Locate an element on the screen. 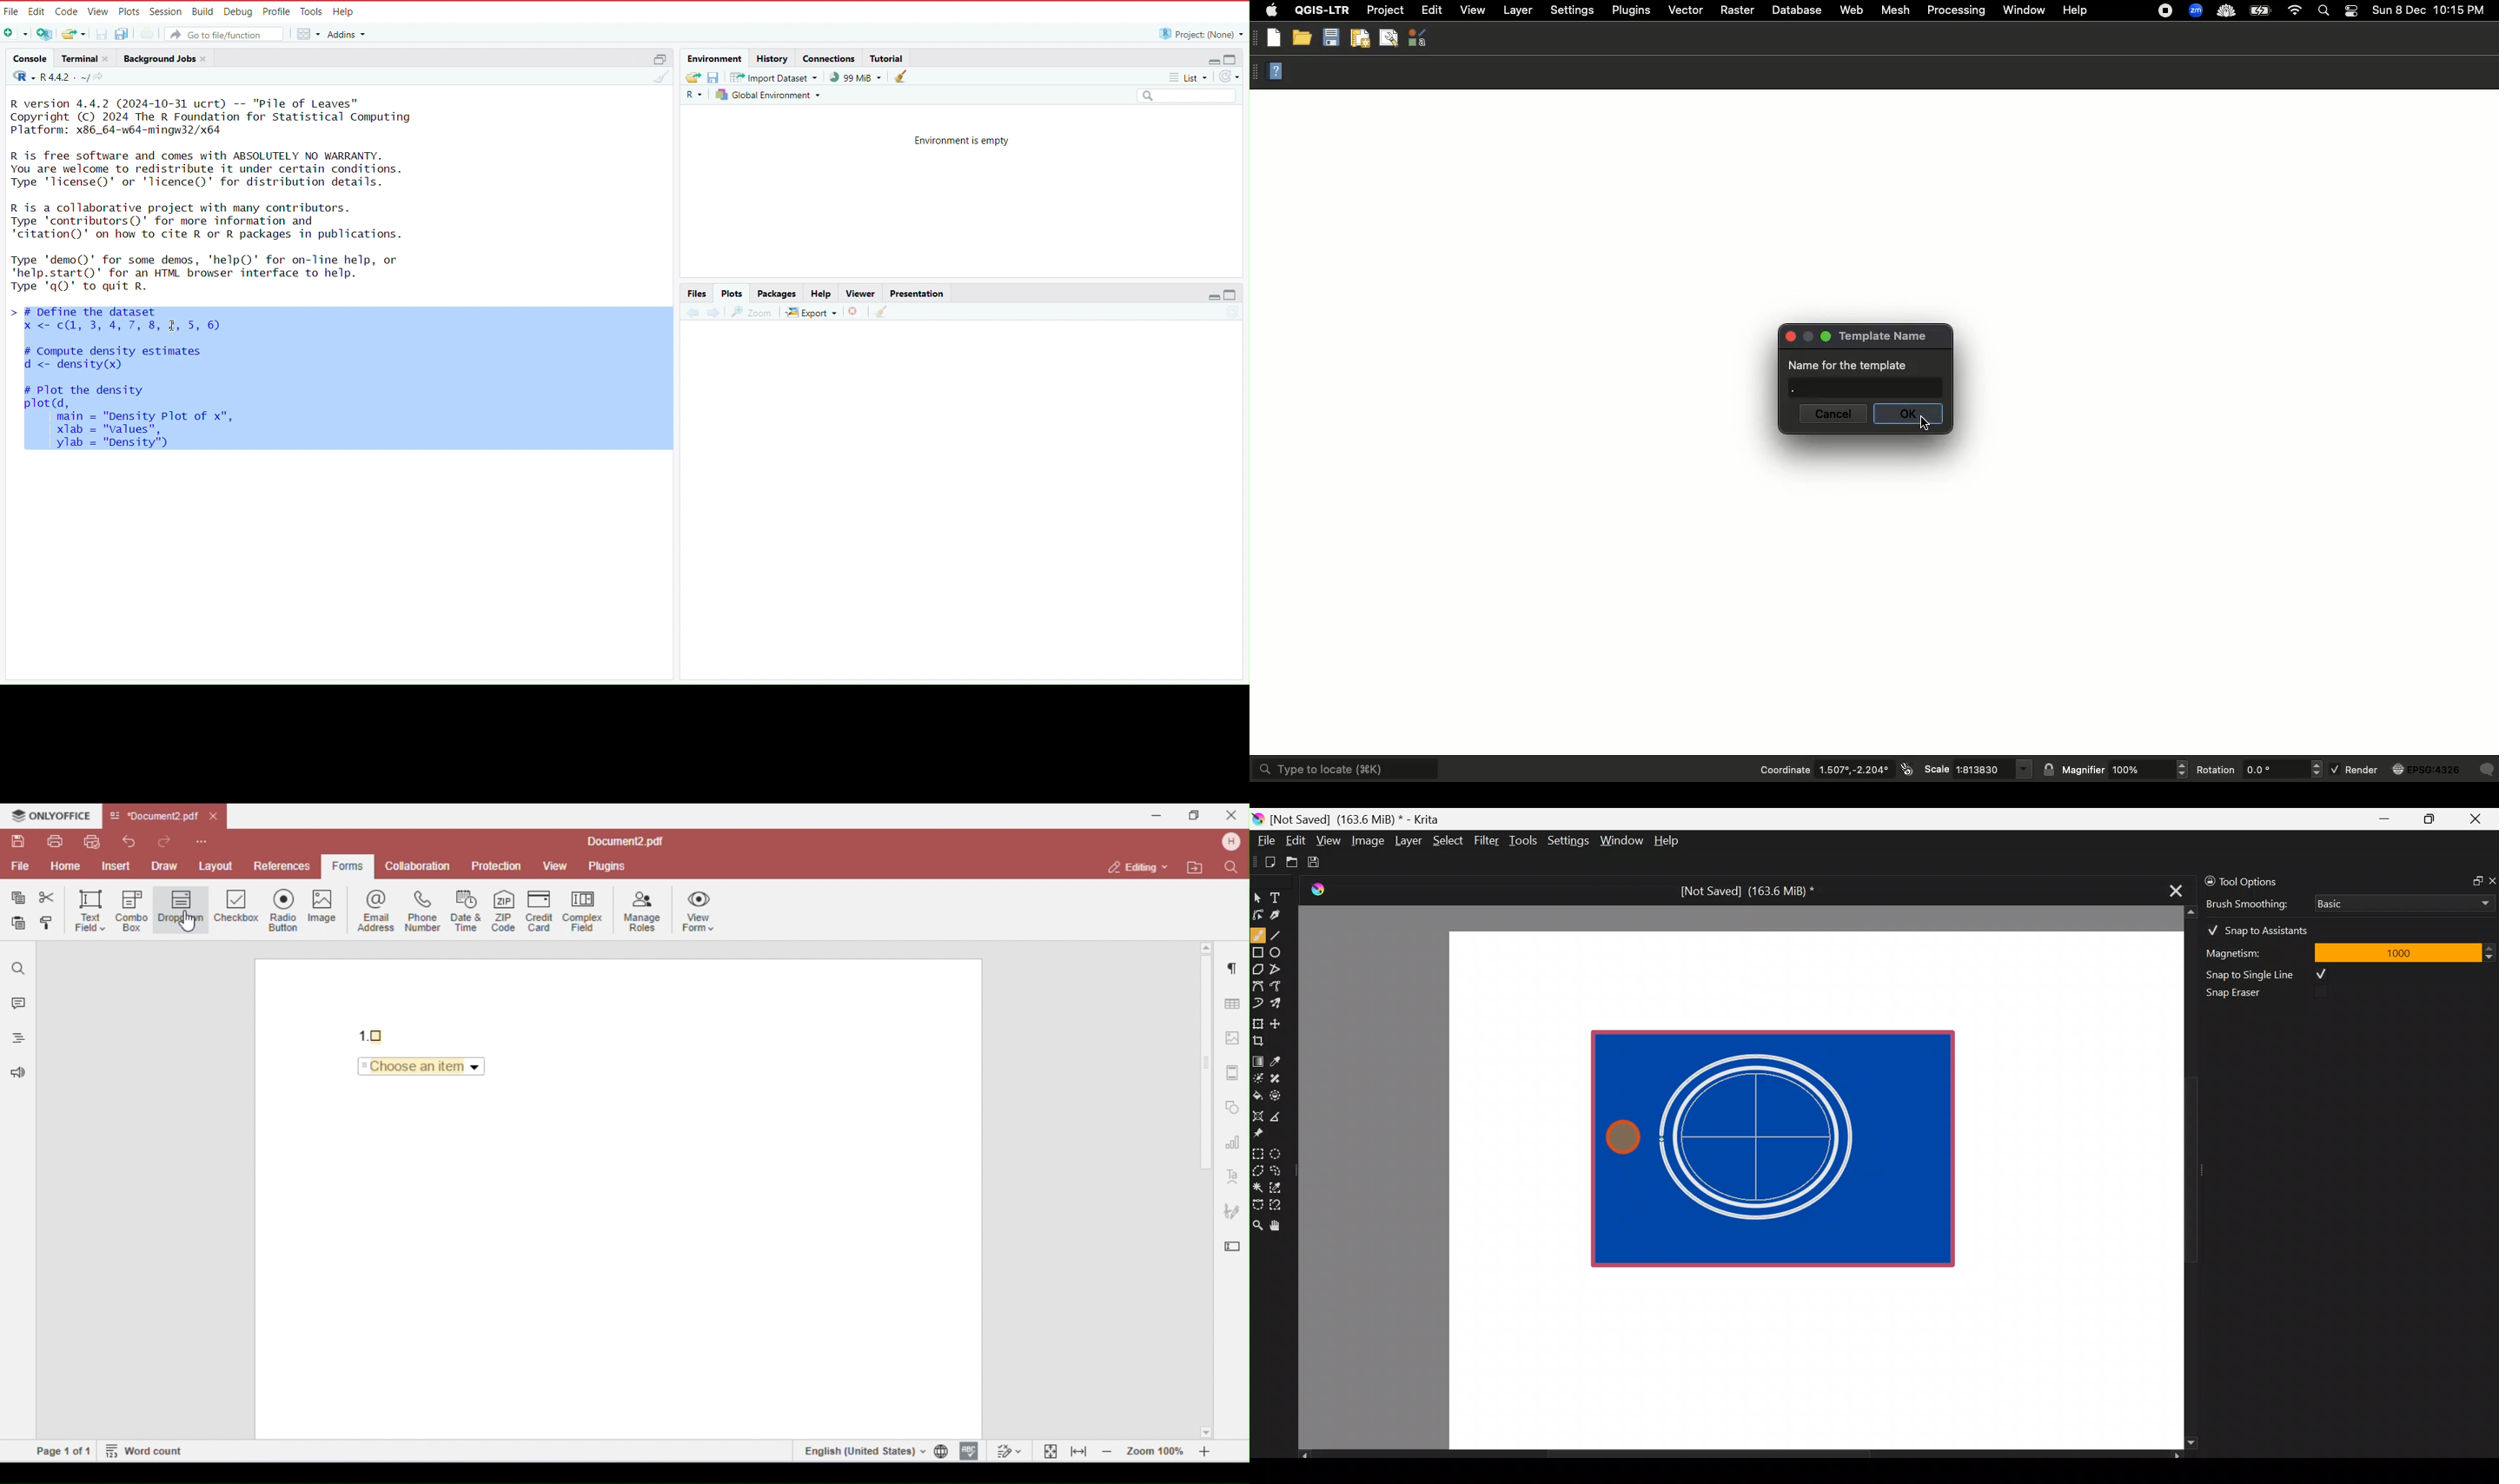 This screenshot has width=2520, height=1484. save current document is located at coordinates (102, 34).